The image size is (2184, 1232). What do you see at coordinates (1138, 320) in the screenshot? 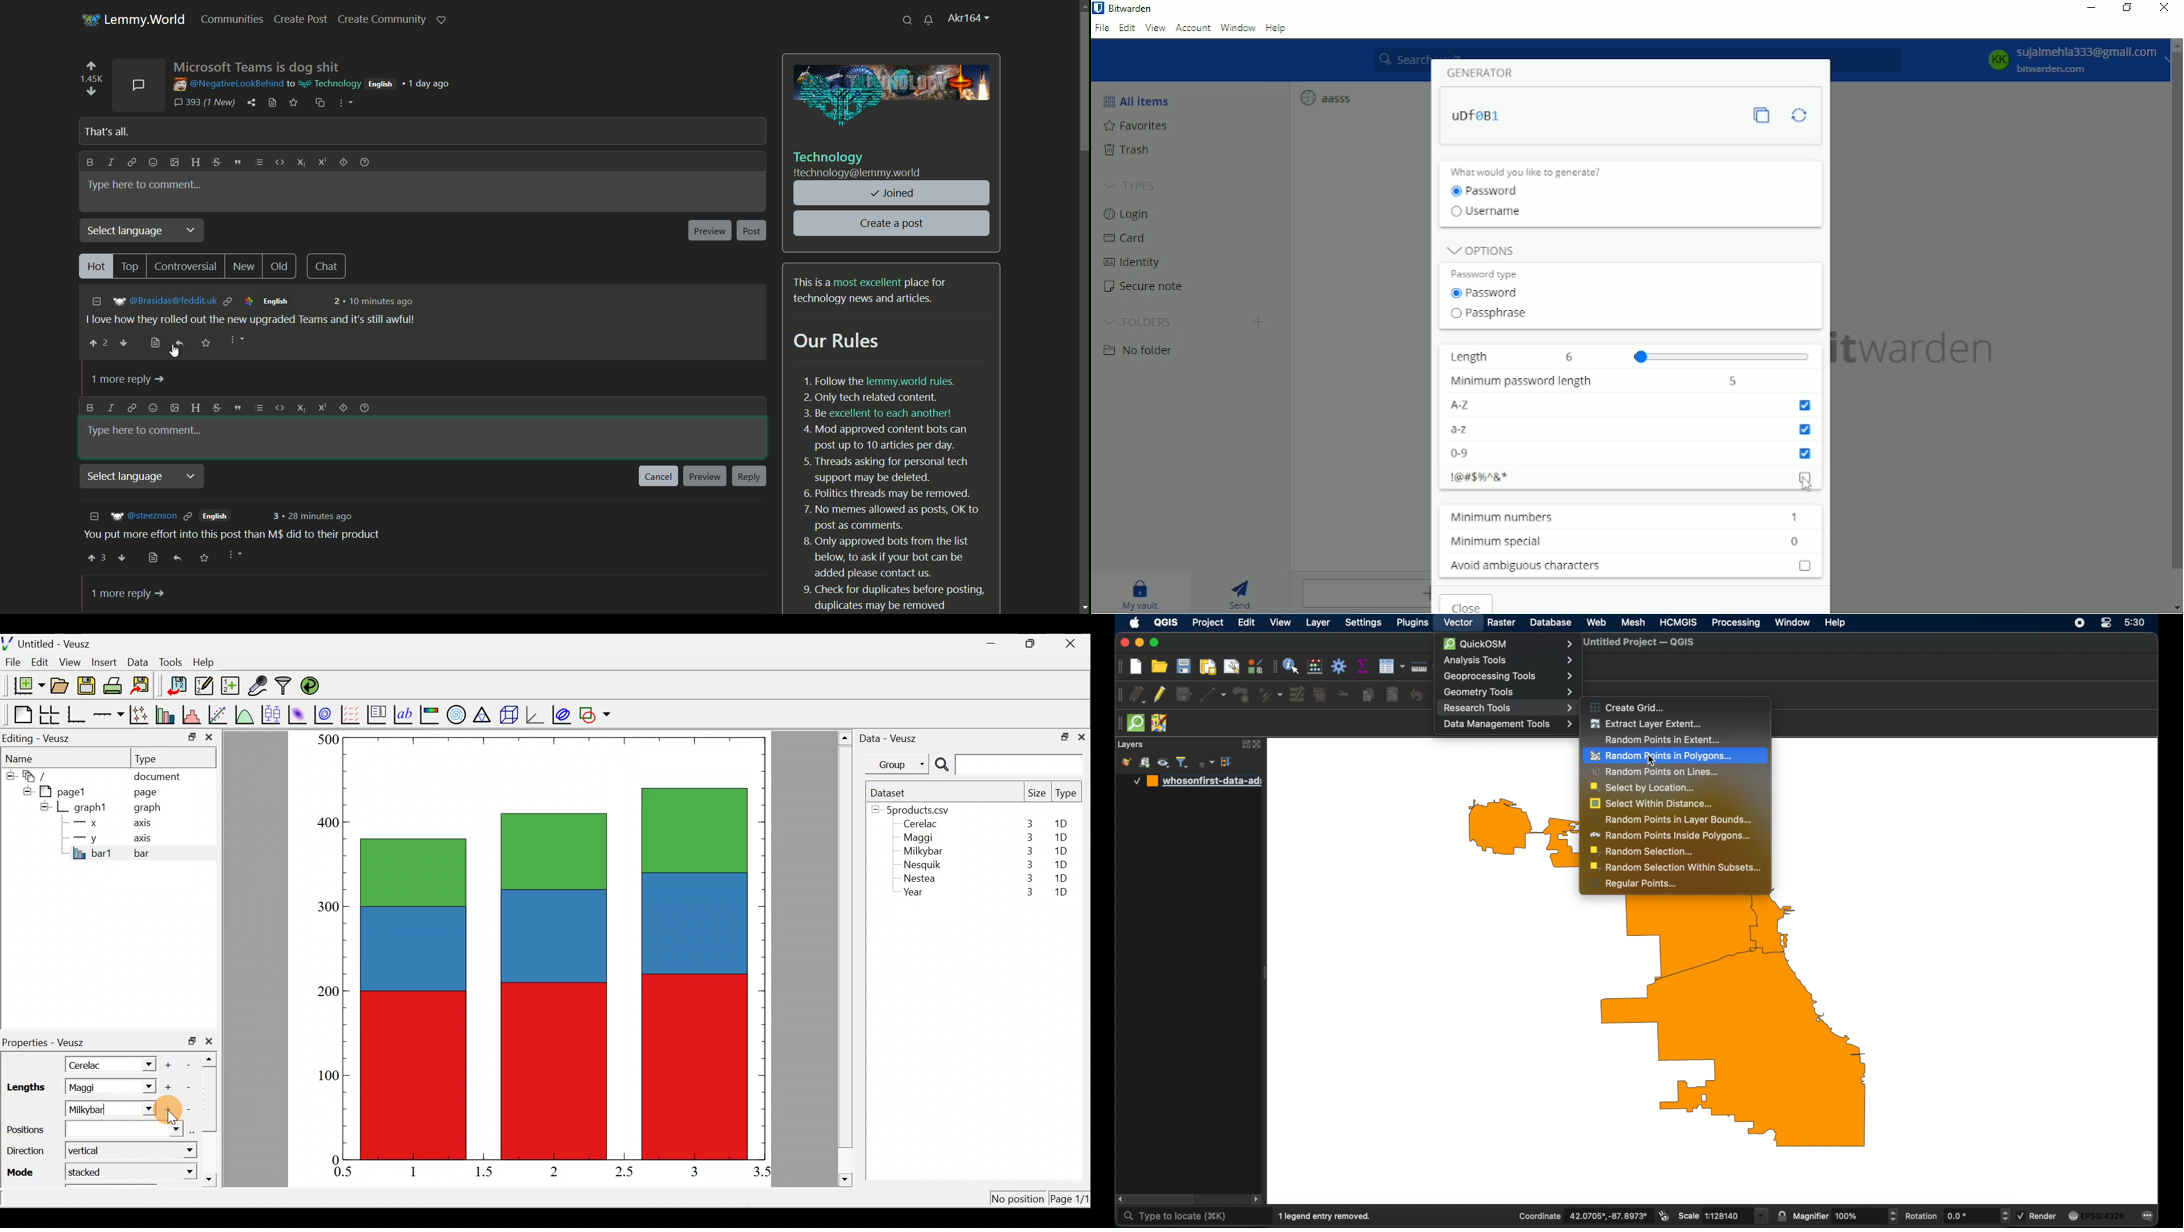
I see `Folders` at bounding box center [1138, 320].